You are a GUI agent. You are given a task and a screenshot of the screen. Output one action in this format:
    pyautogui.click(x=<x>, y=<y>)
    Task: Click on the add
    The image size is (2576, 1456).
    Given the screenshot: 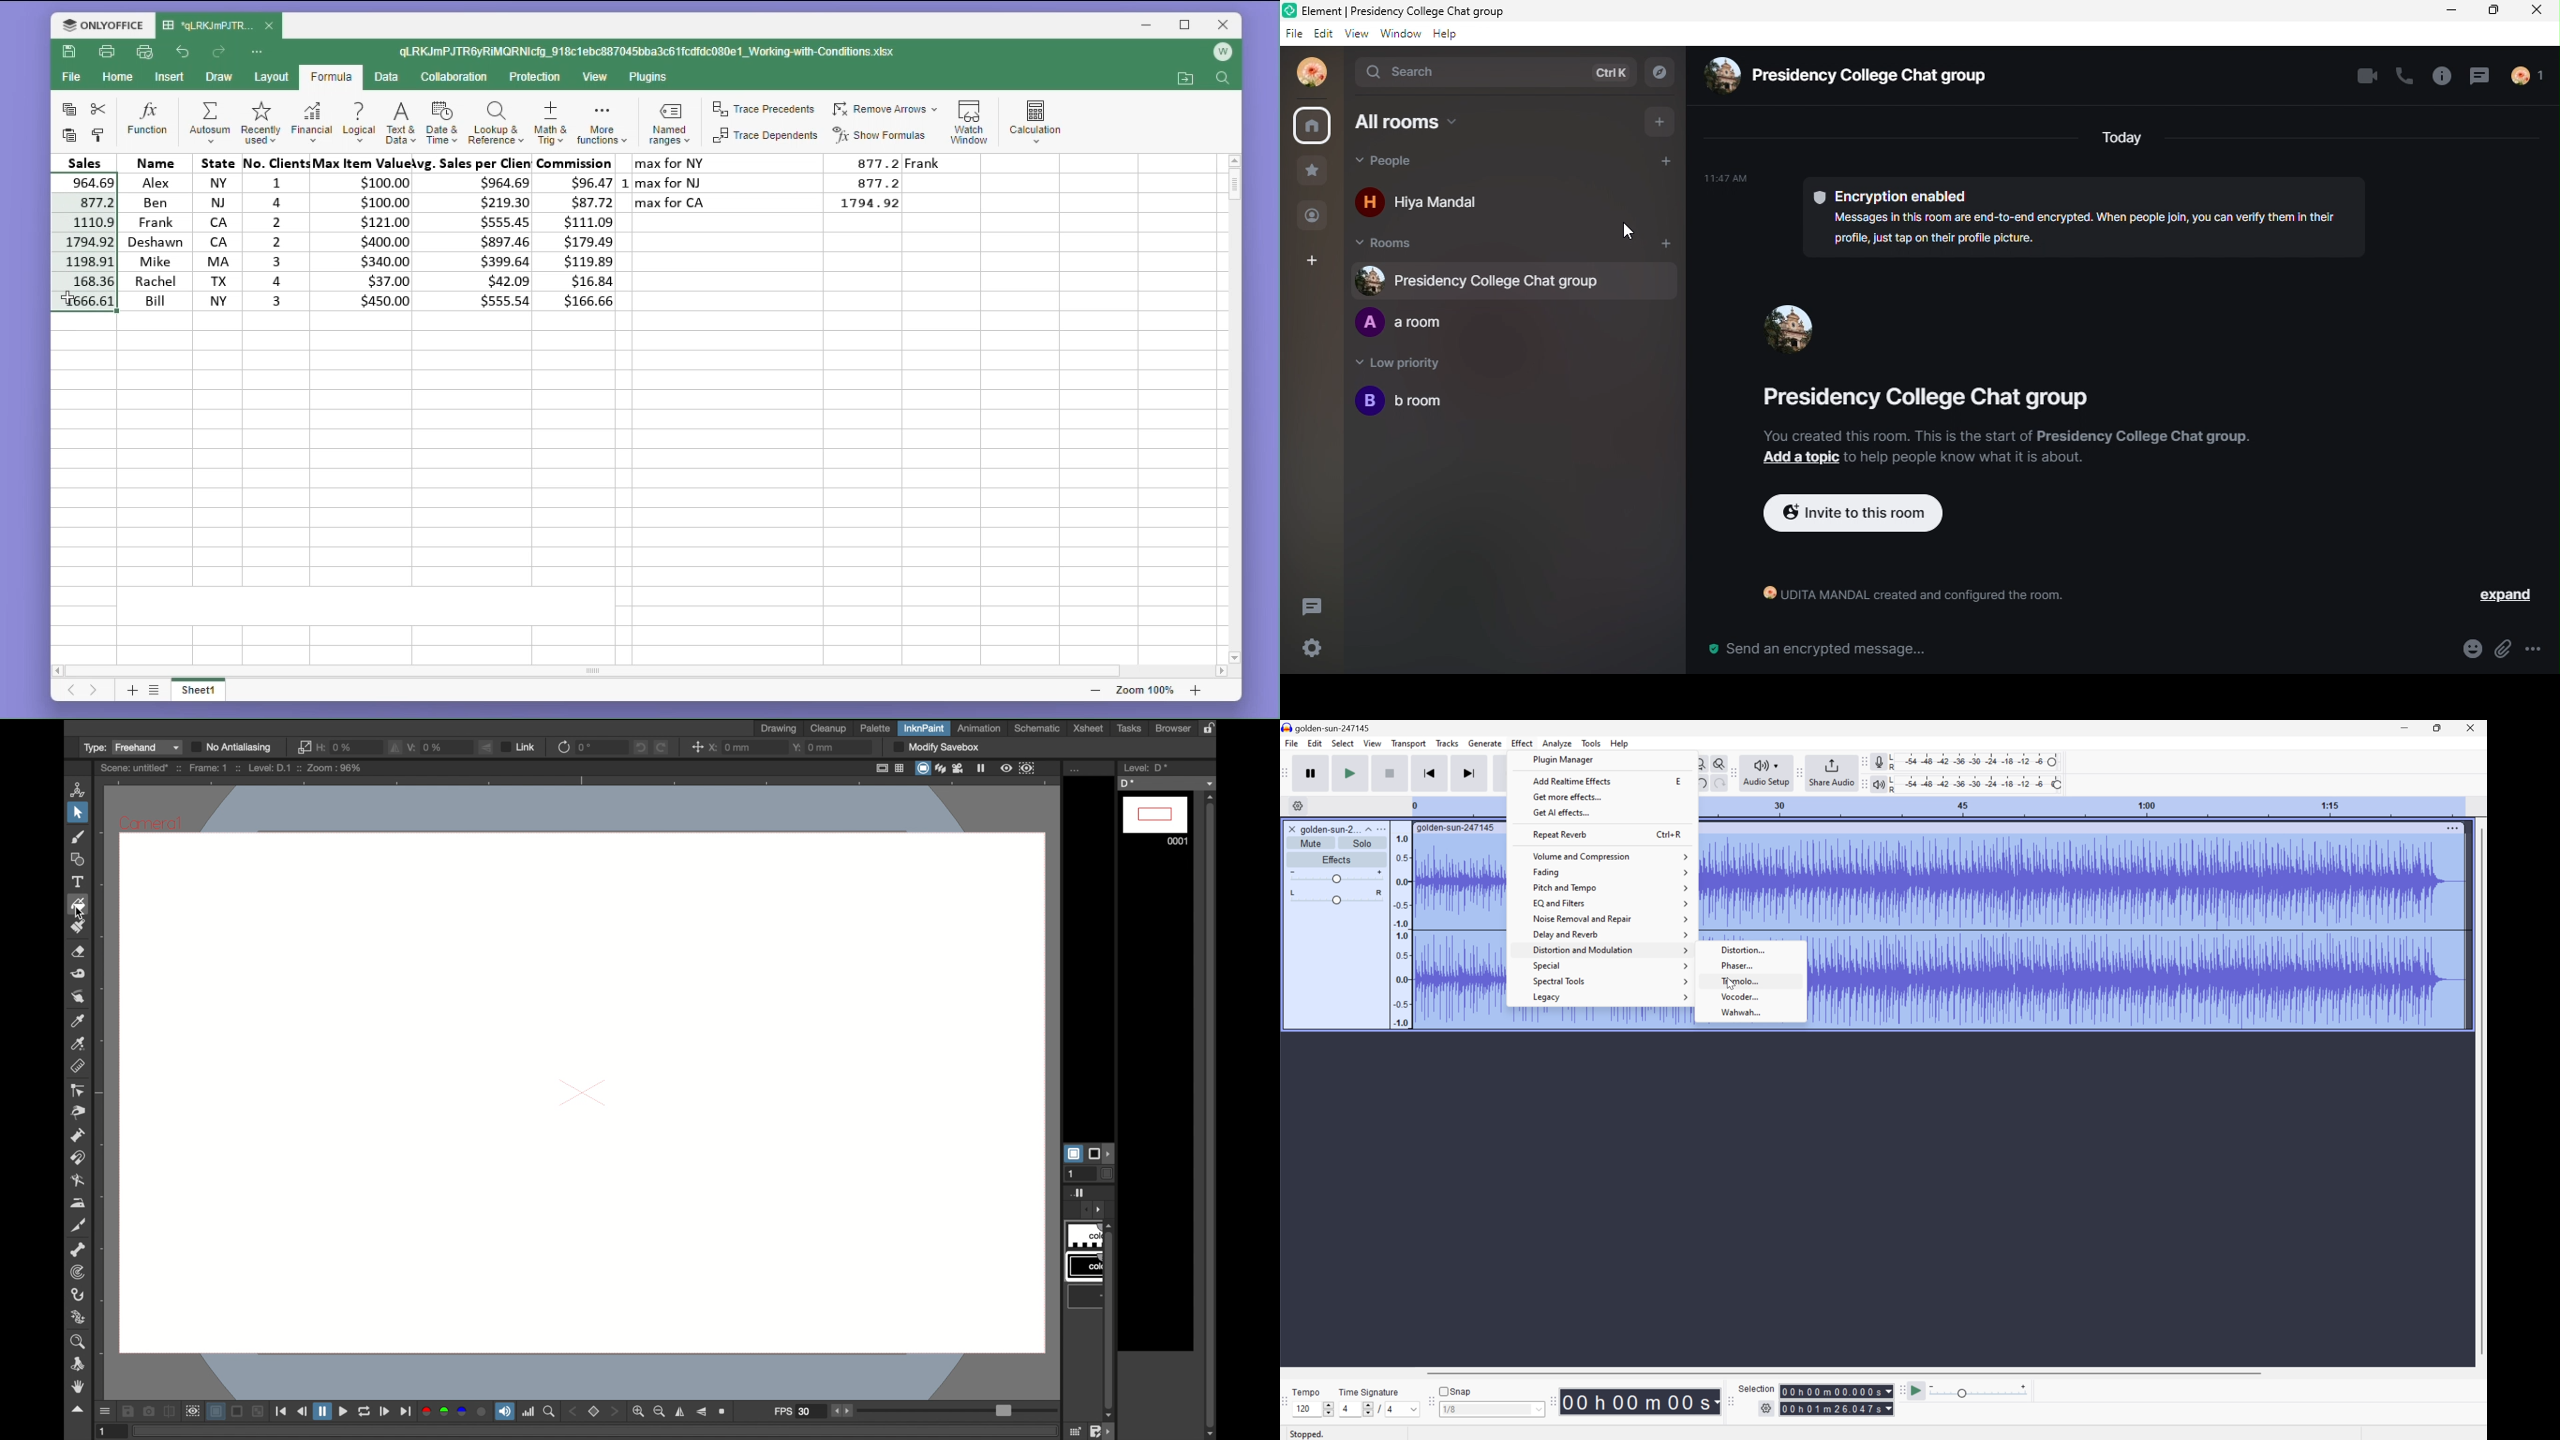 What is the action you would take?
    pyautogui.click(x=1667, y=244)
    